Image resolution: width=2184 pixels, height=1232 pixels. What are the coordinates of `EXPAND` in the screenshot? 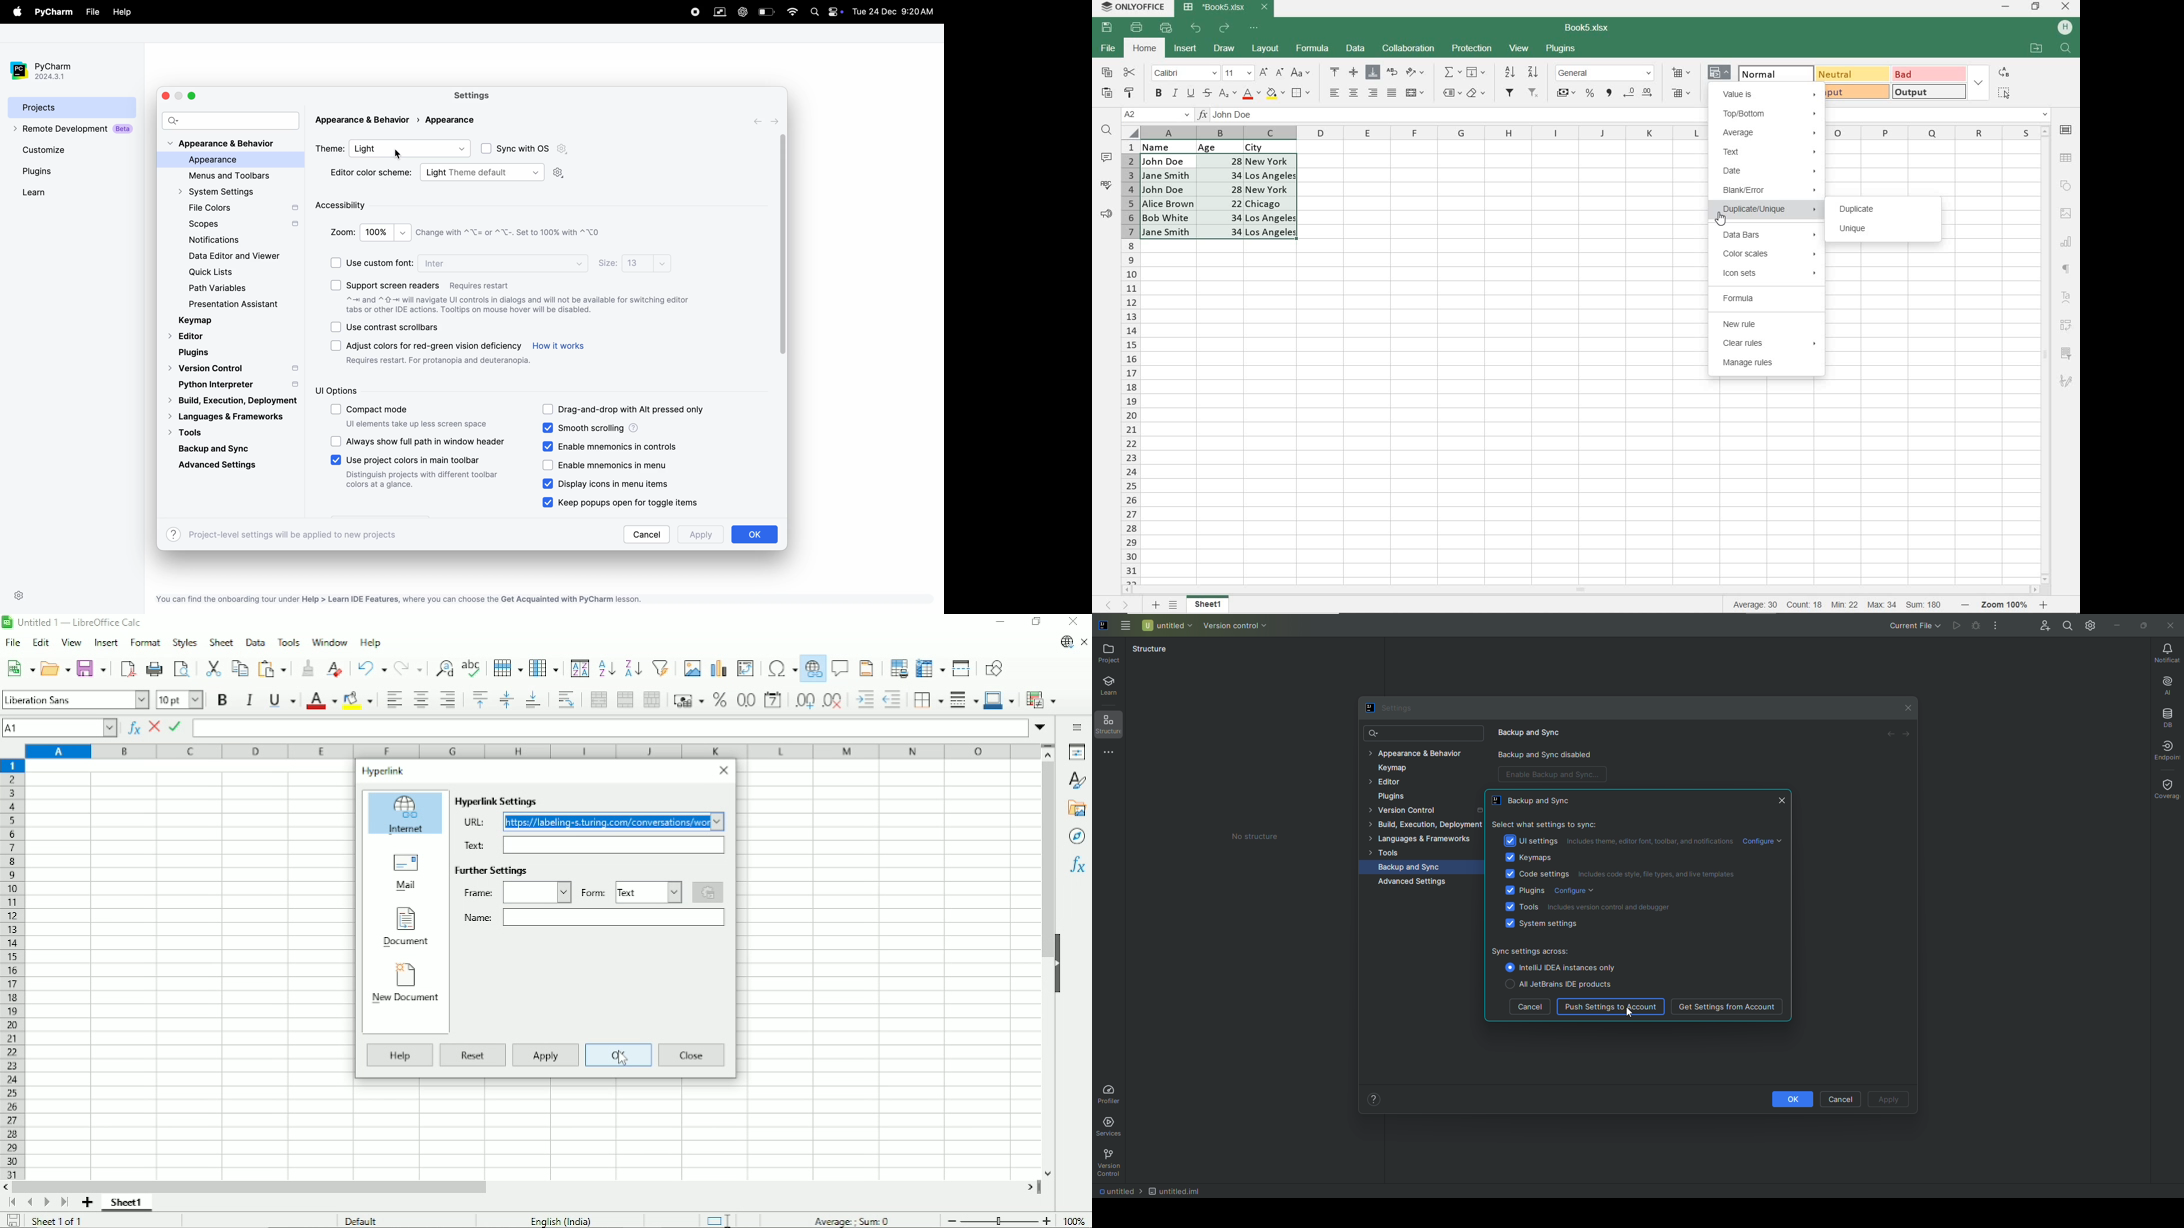 It's located at (1978, 82).